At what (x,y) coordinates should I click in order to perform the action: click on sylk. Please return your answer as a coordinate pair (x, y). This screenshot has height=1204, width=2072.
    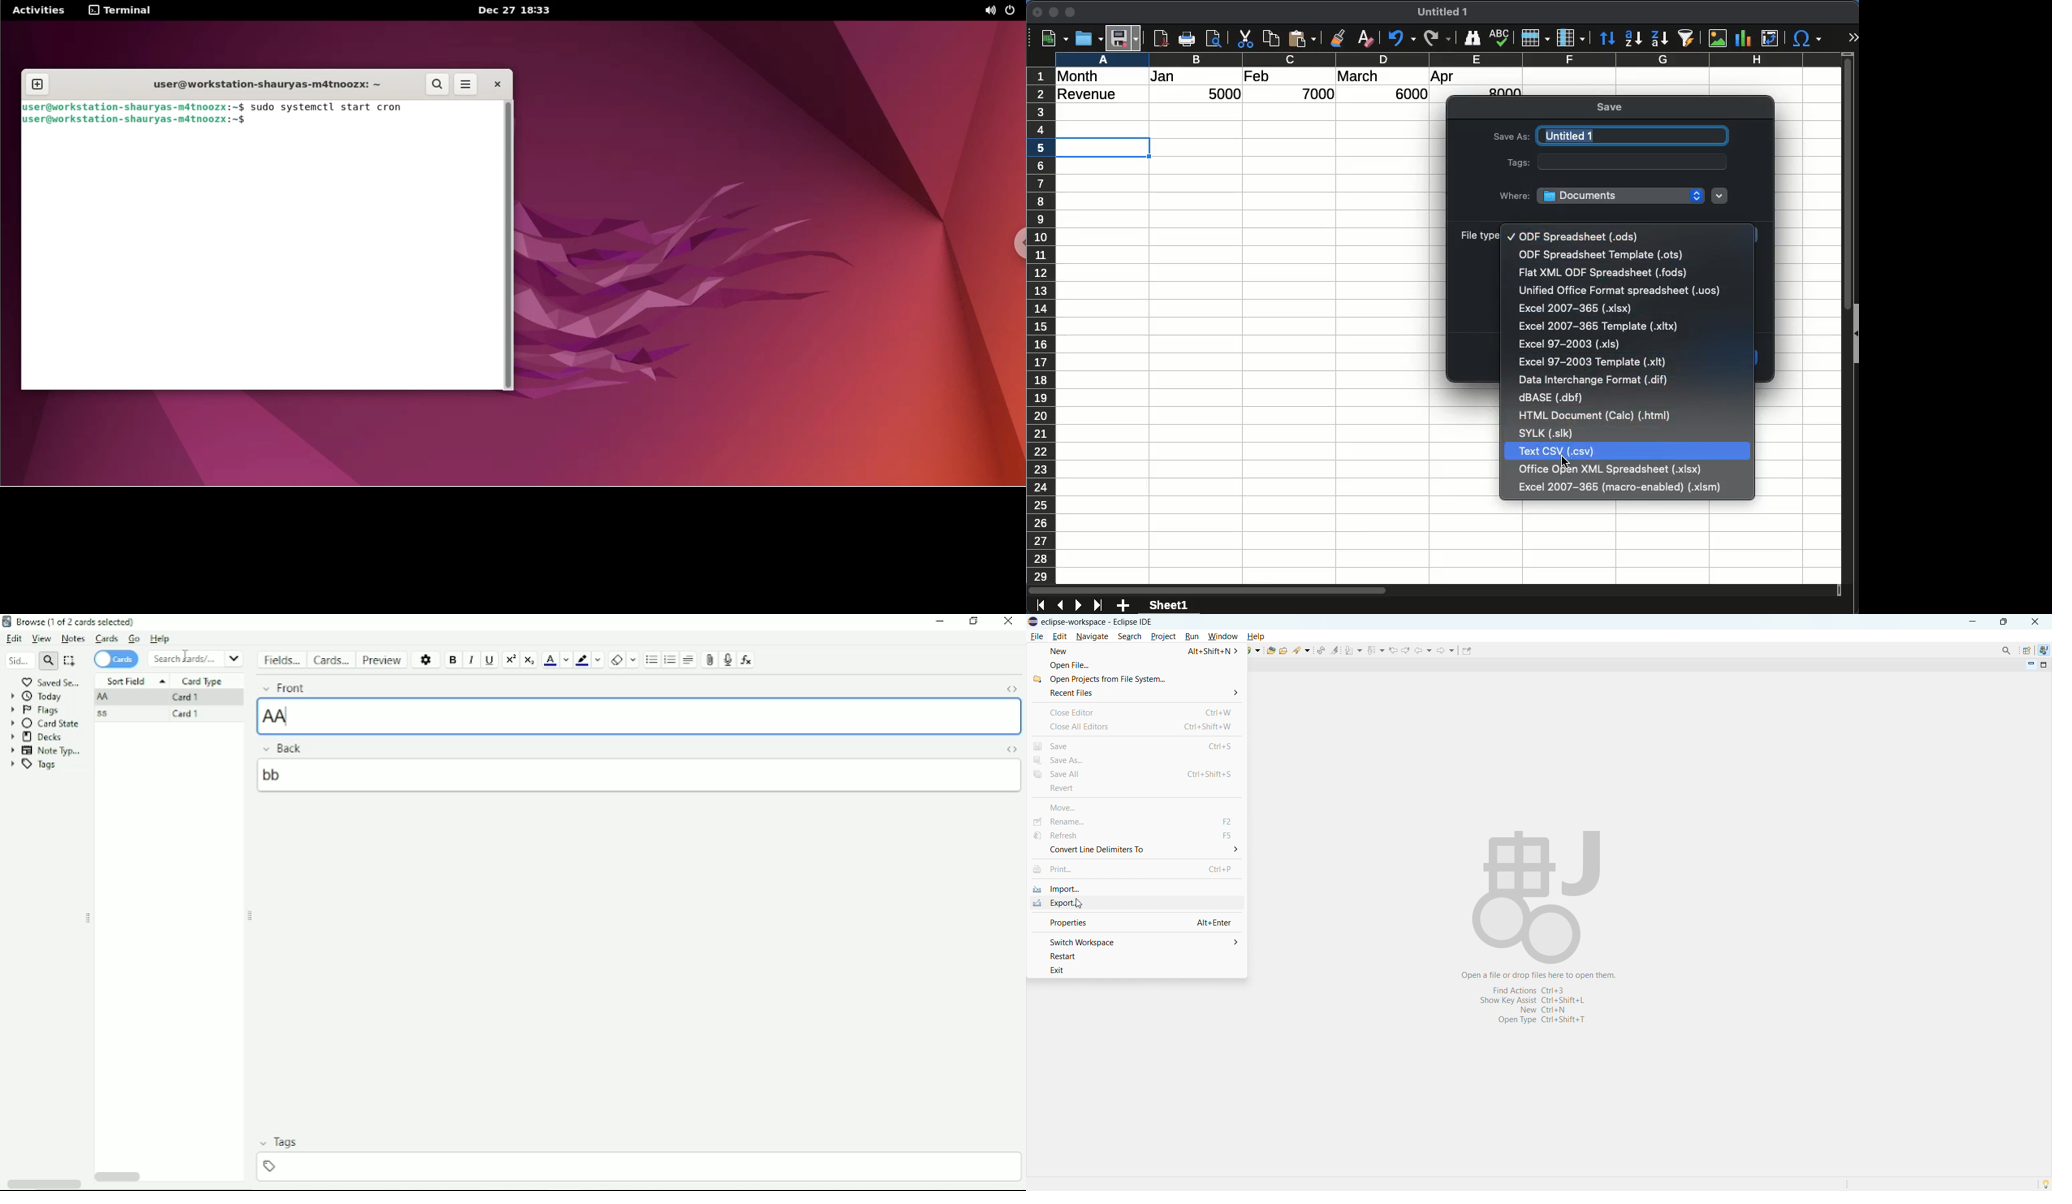
    Looking at the image, I should click on (1547, 434).